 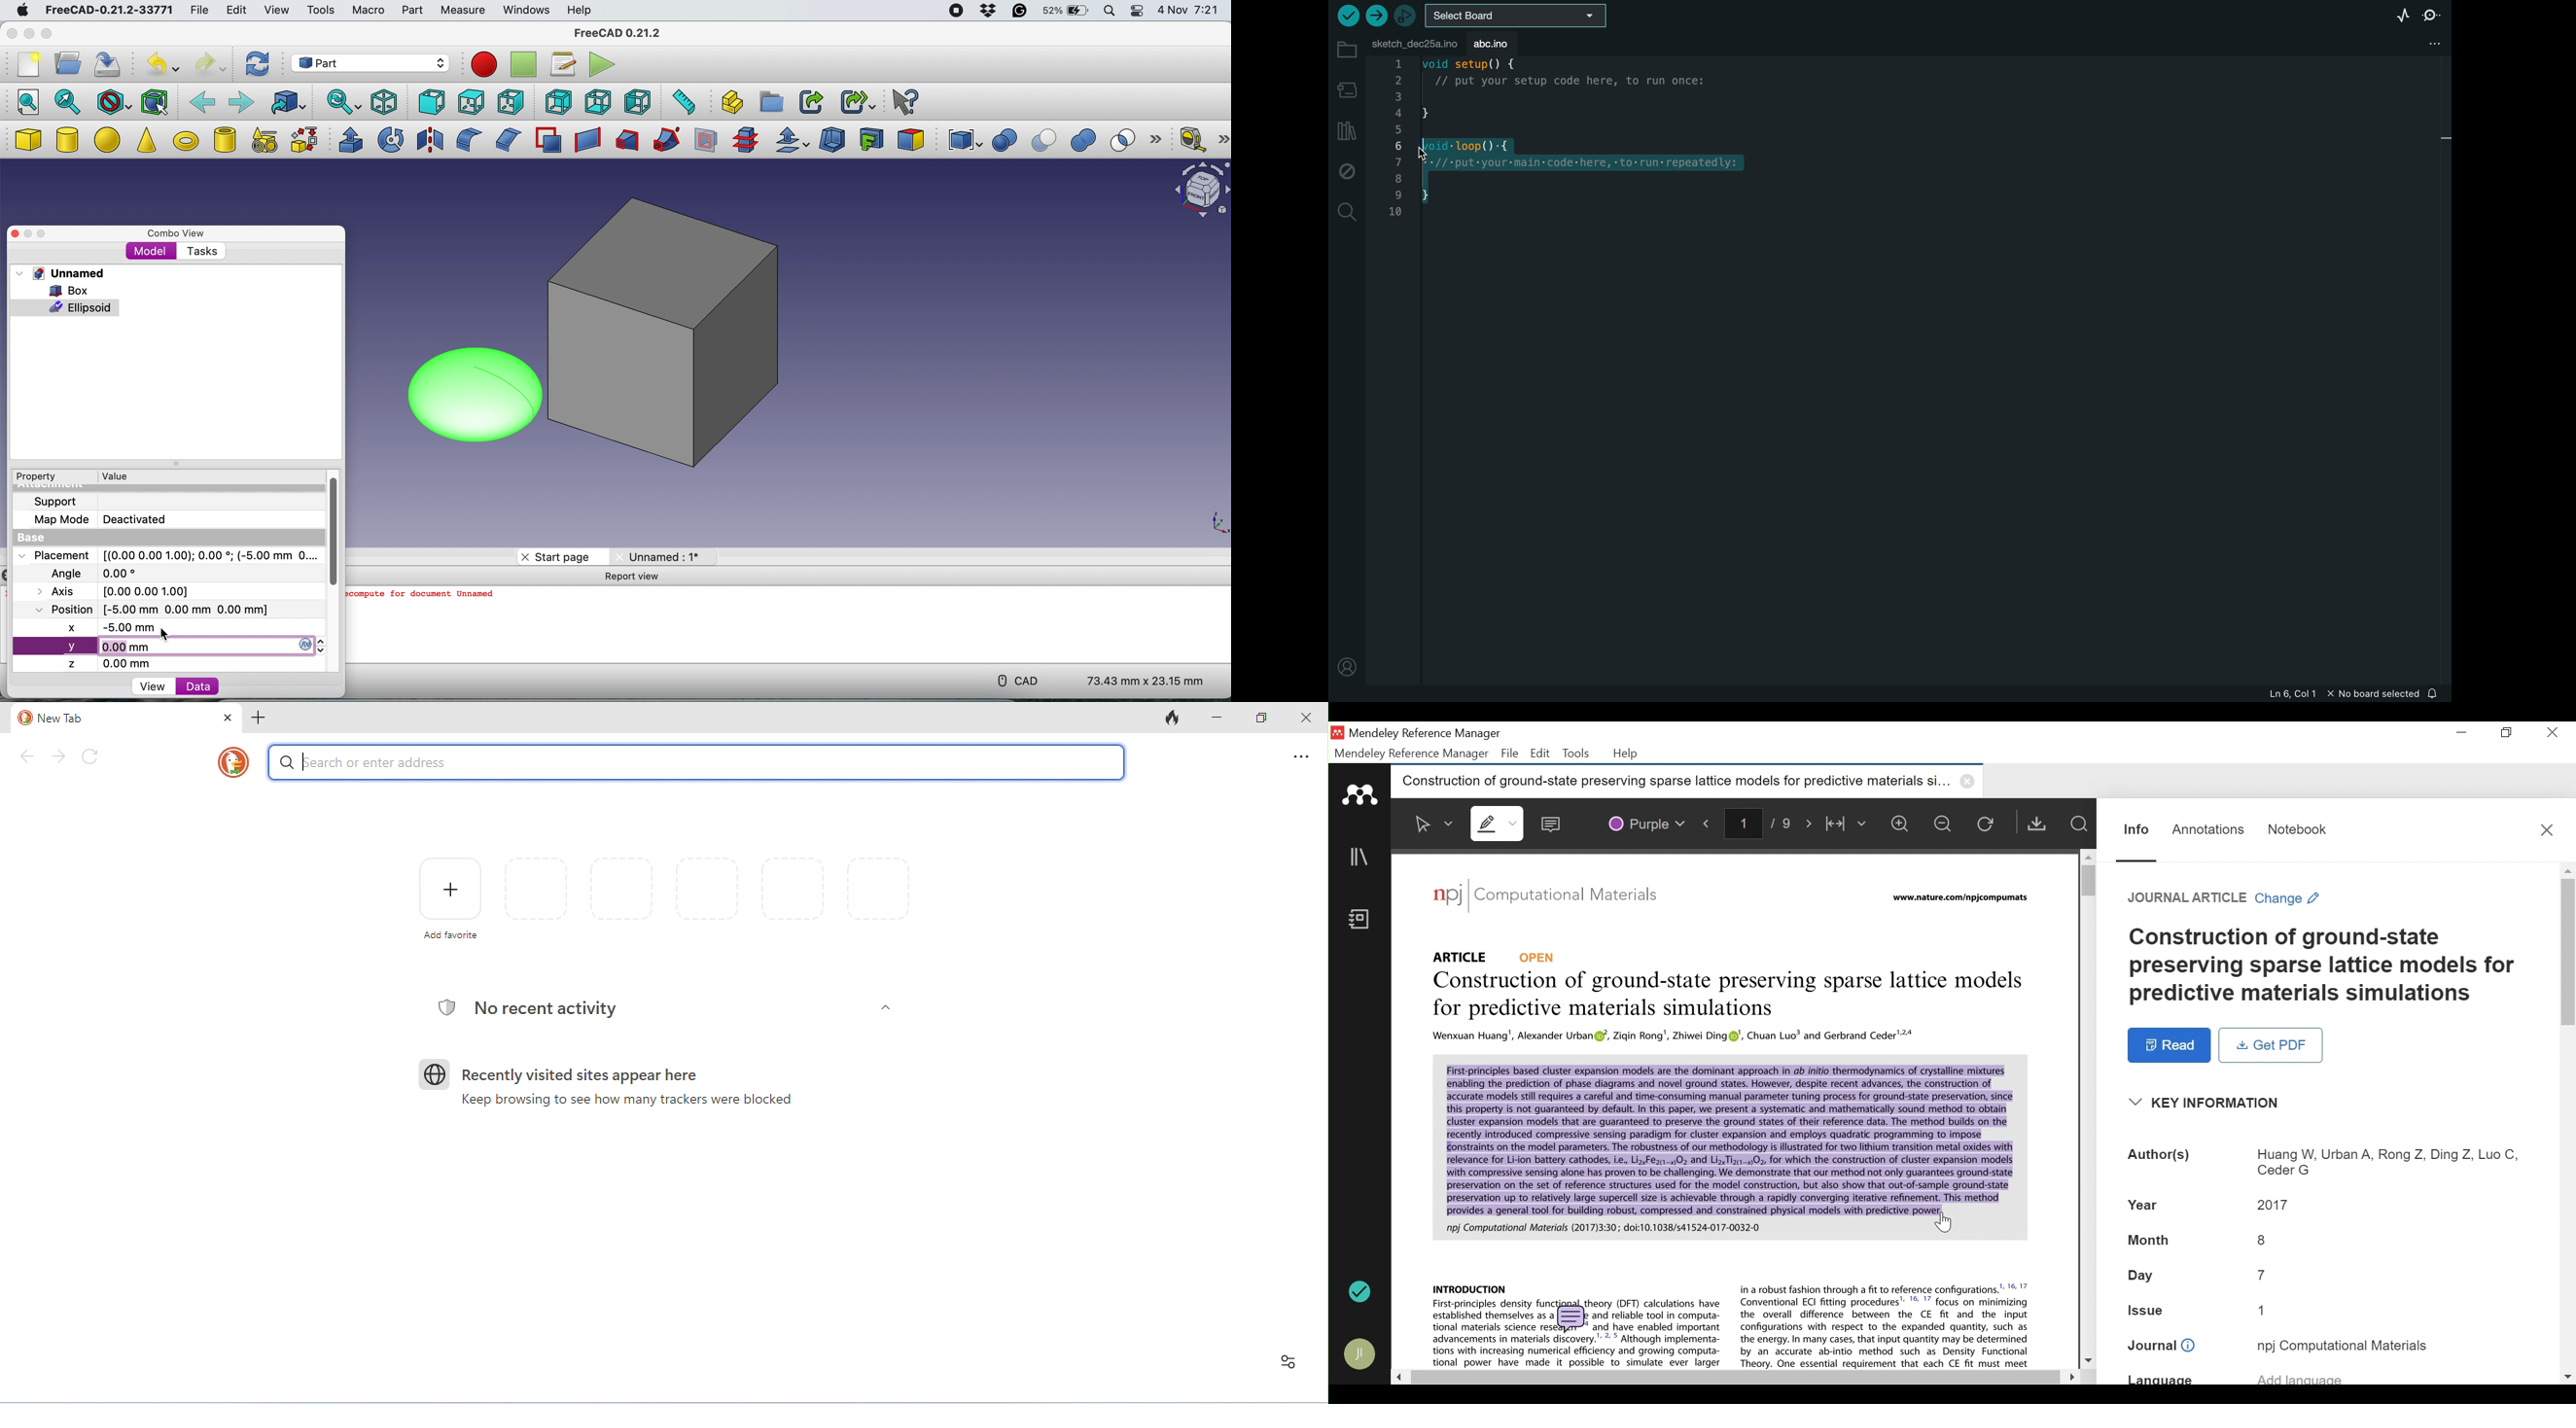 I want to click on Sticky Note, so click(x=1554, y=821).